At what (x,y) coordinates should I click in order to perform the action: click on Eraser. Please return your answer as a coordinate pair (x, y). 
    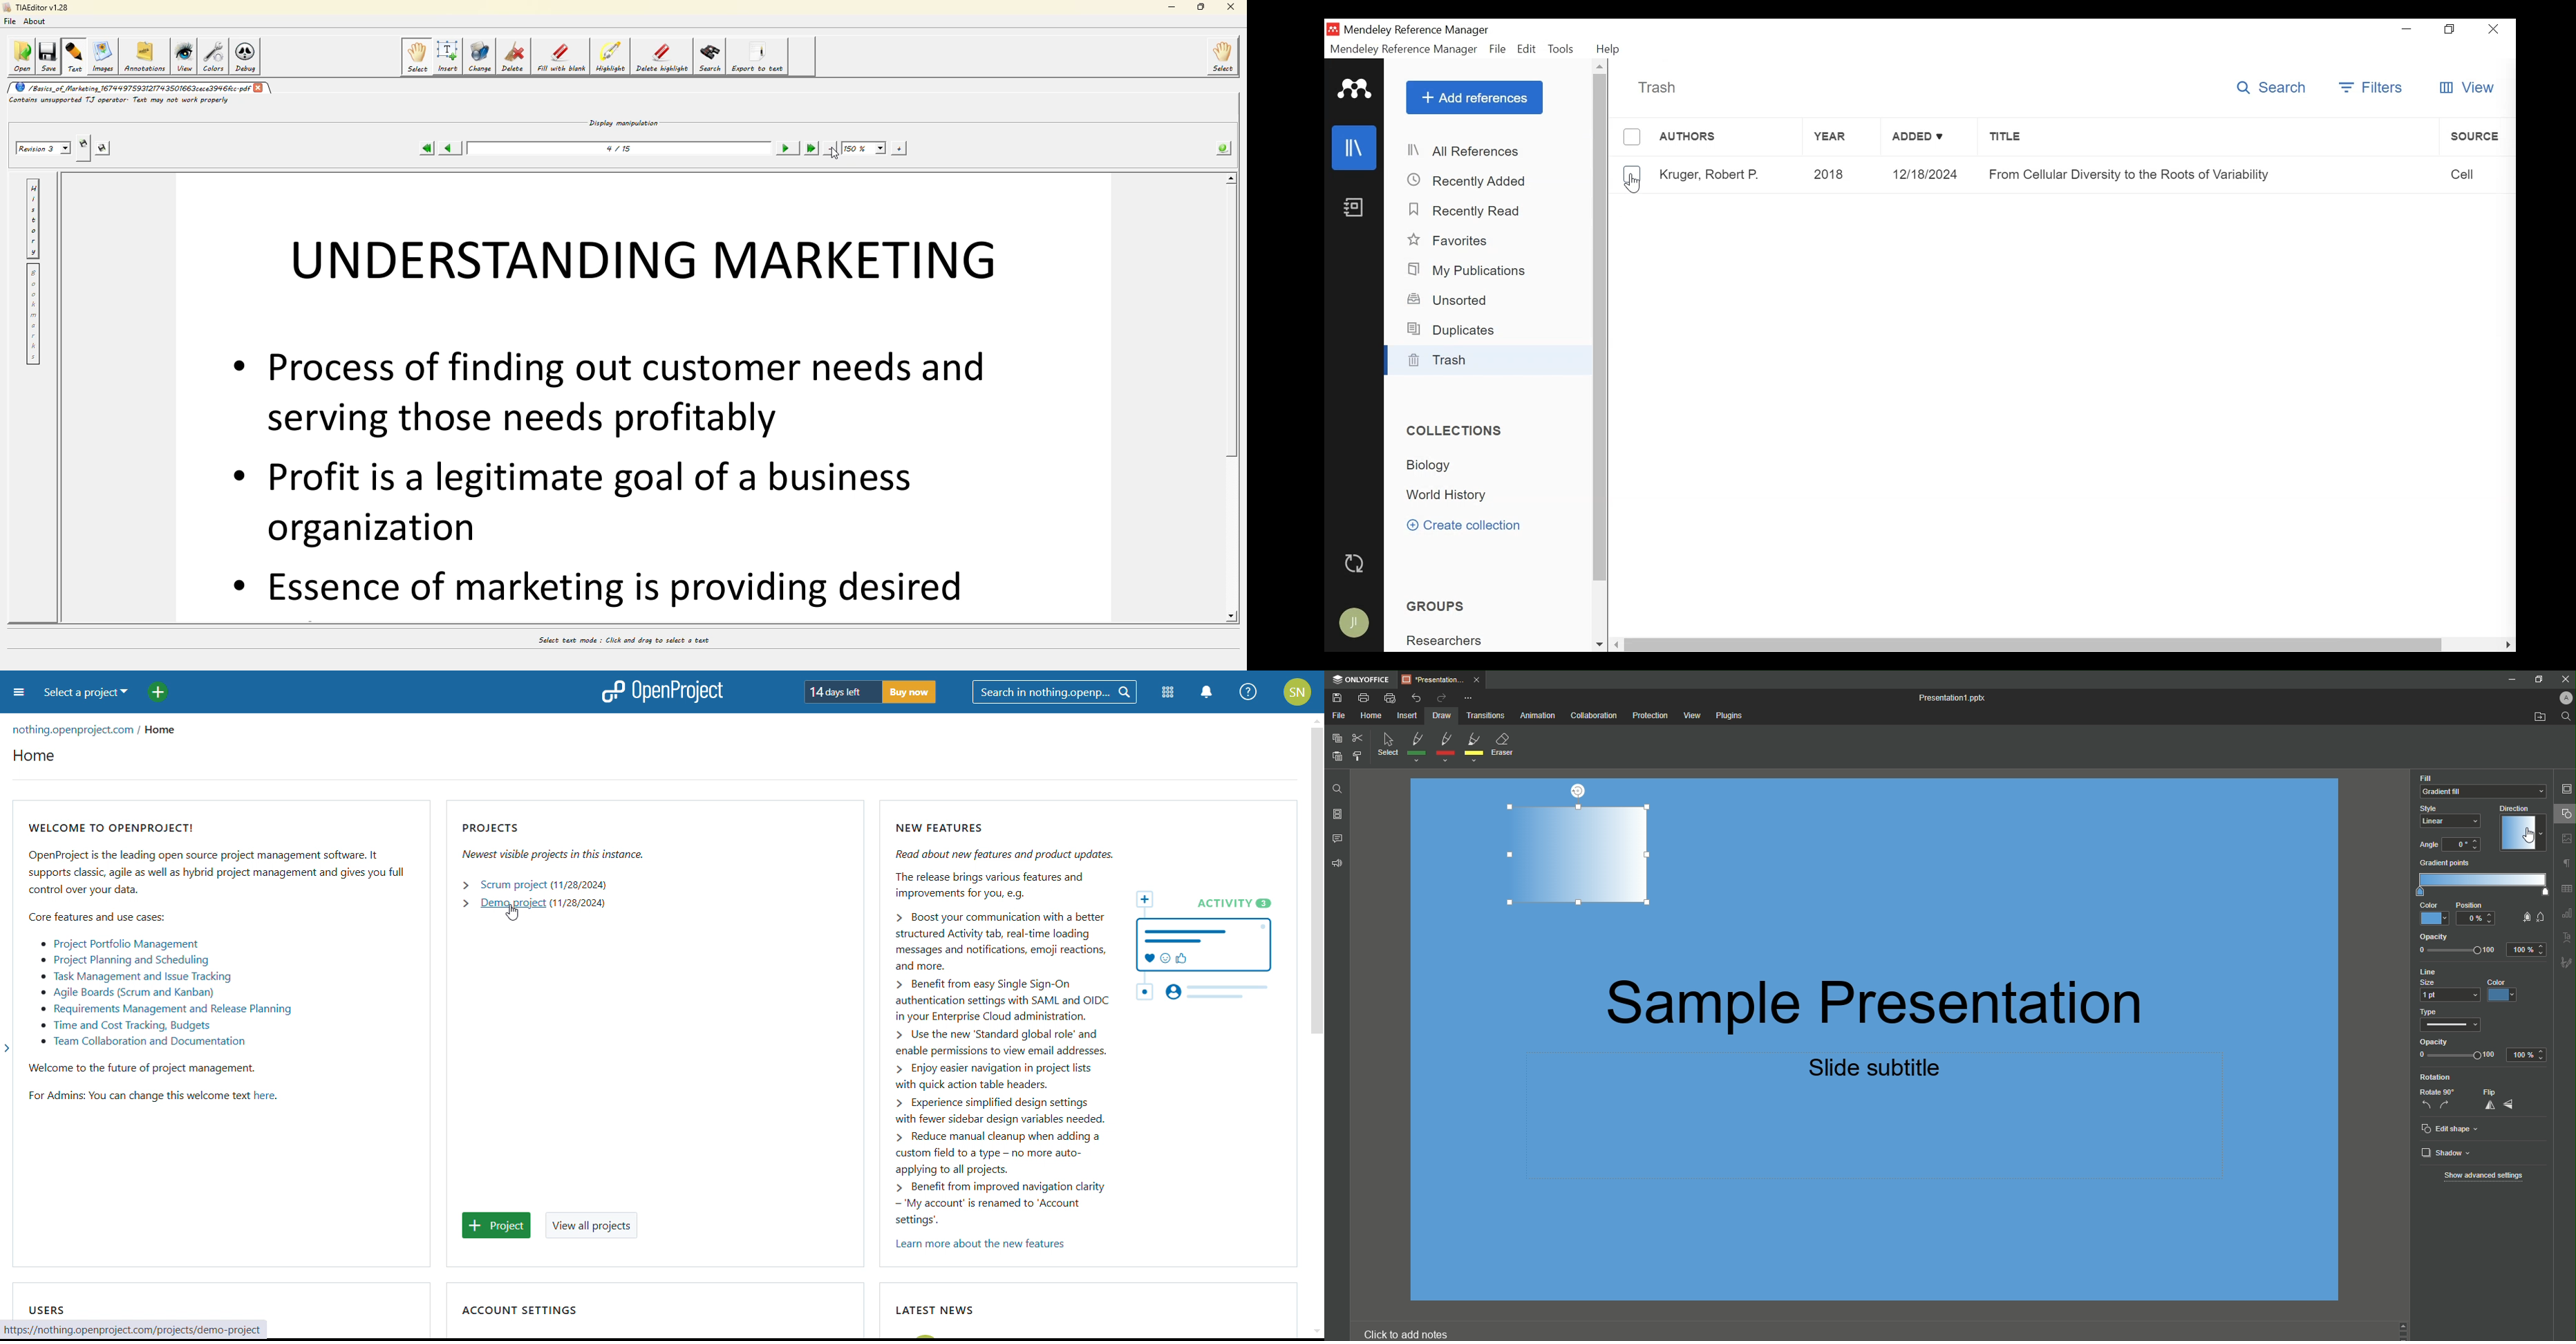
    Looking at the image, I should click on (1507, 746).